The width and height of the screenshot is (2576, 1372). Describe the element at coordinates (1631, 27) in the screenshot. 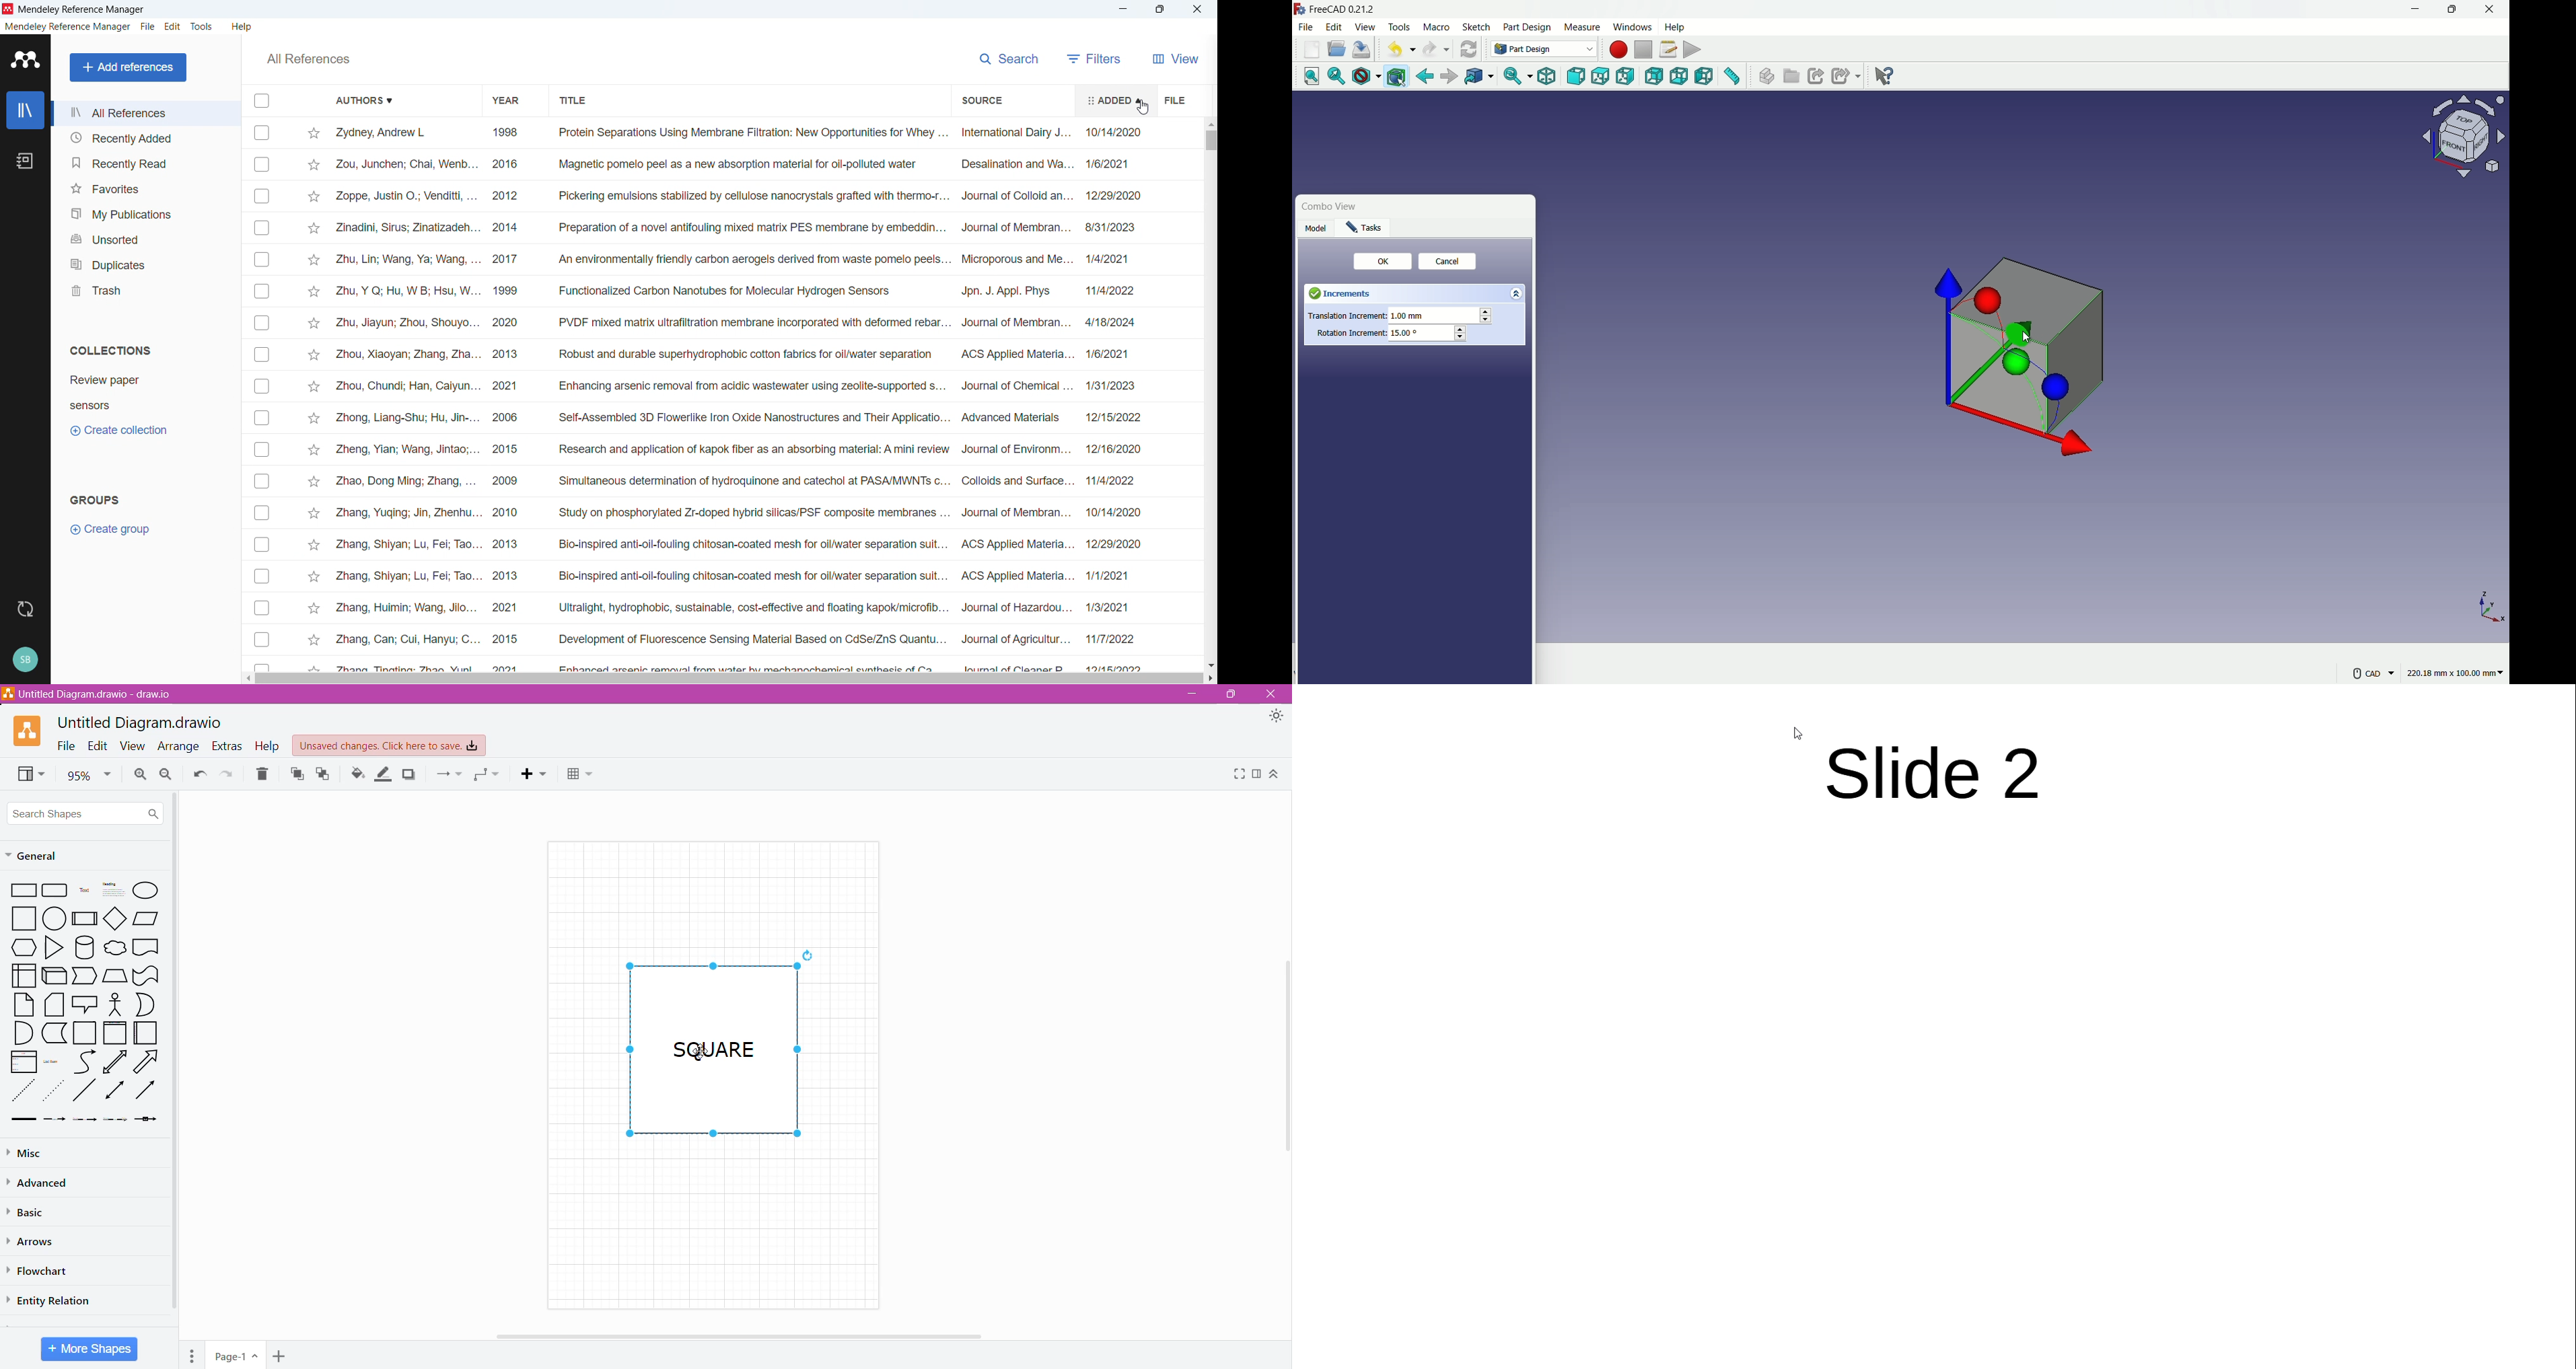

I see `windows` at that location.